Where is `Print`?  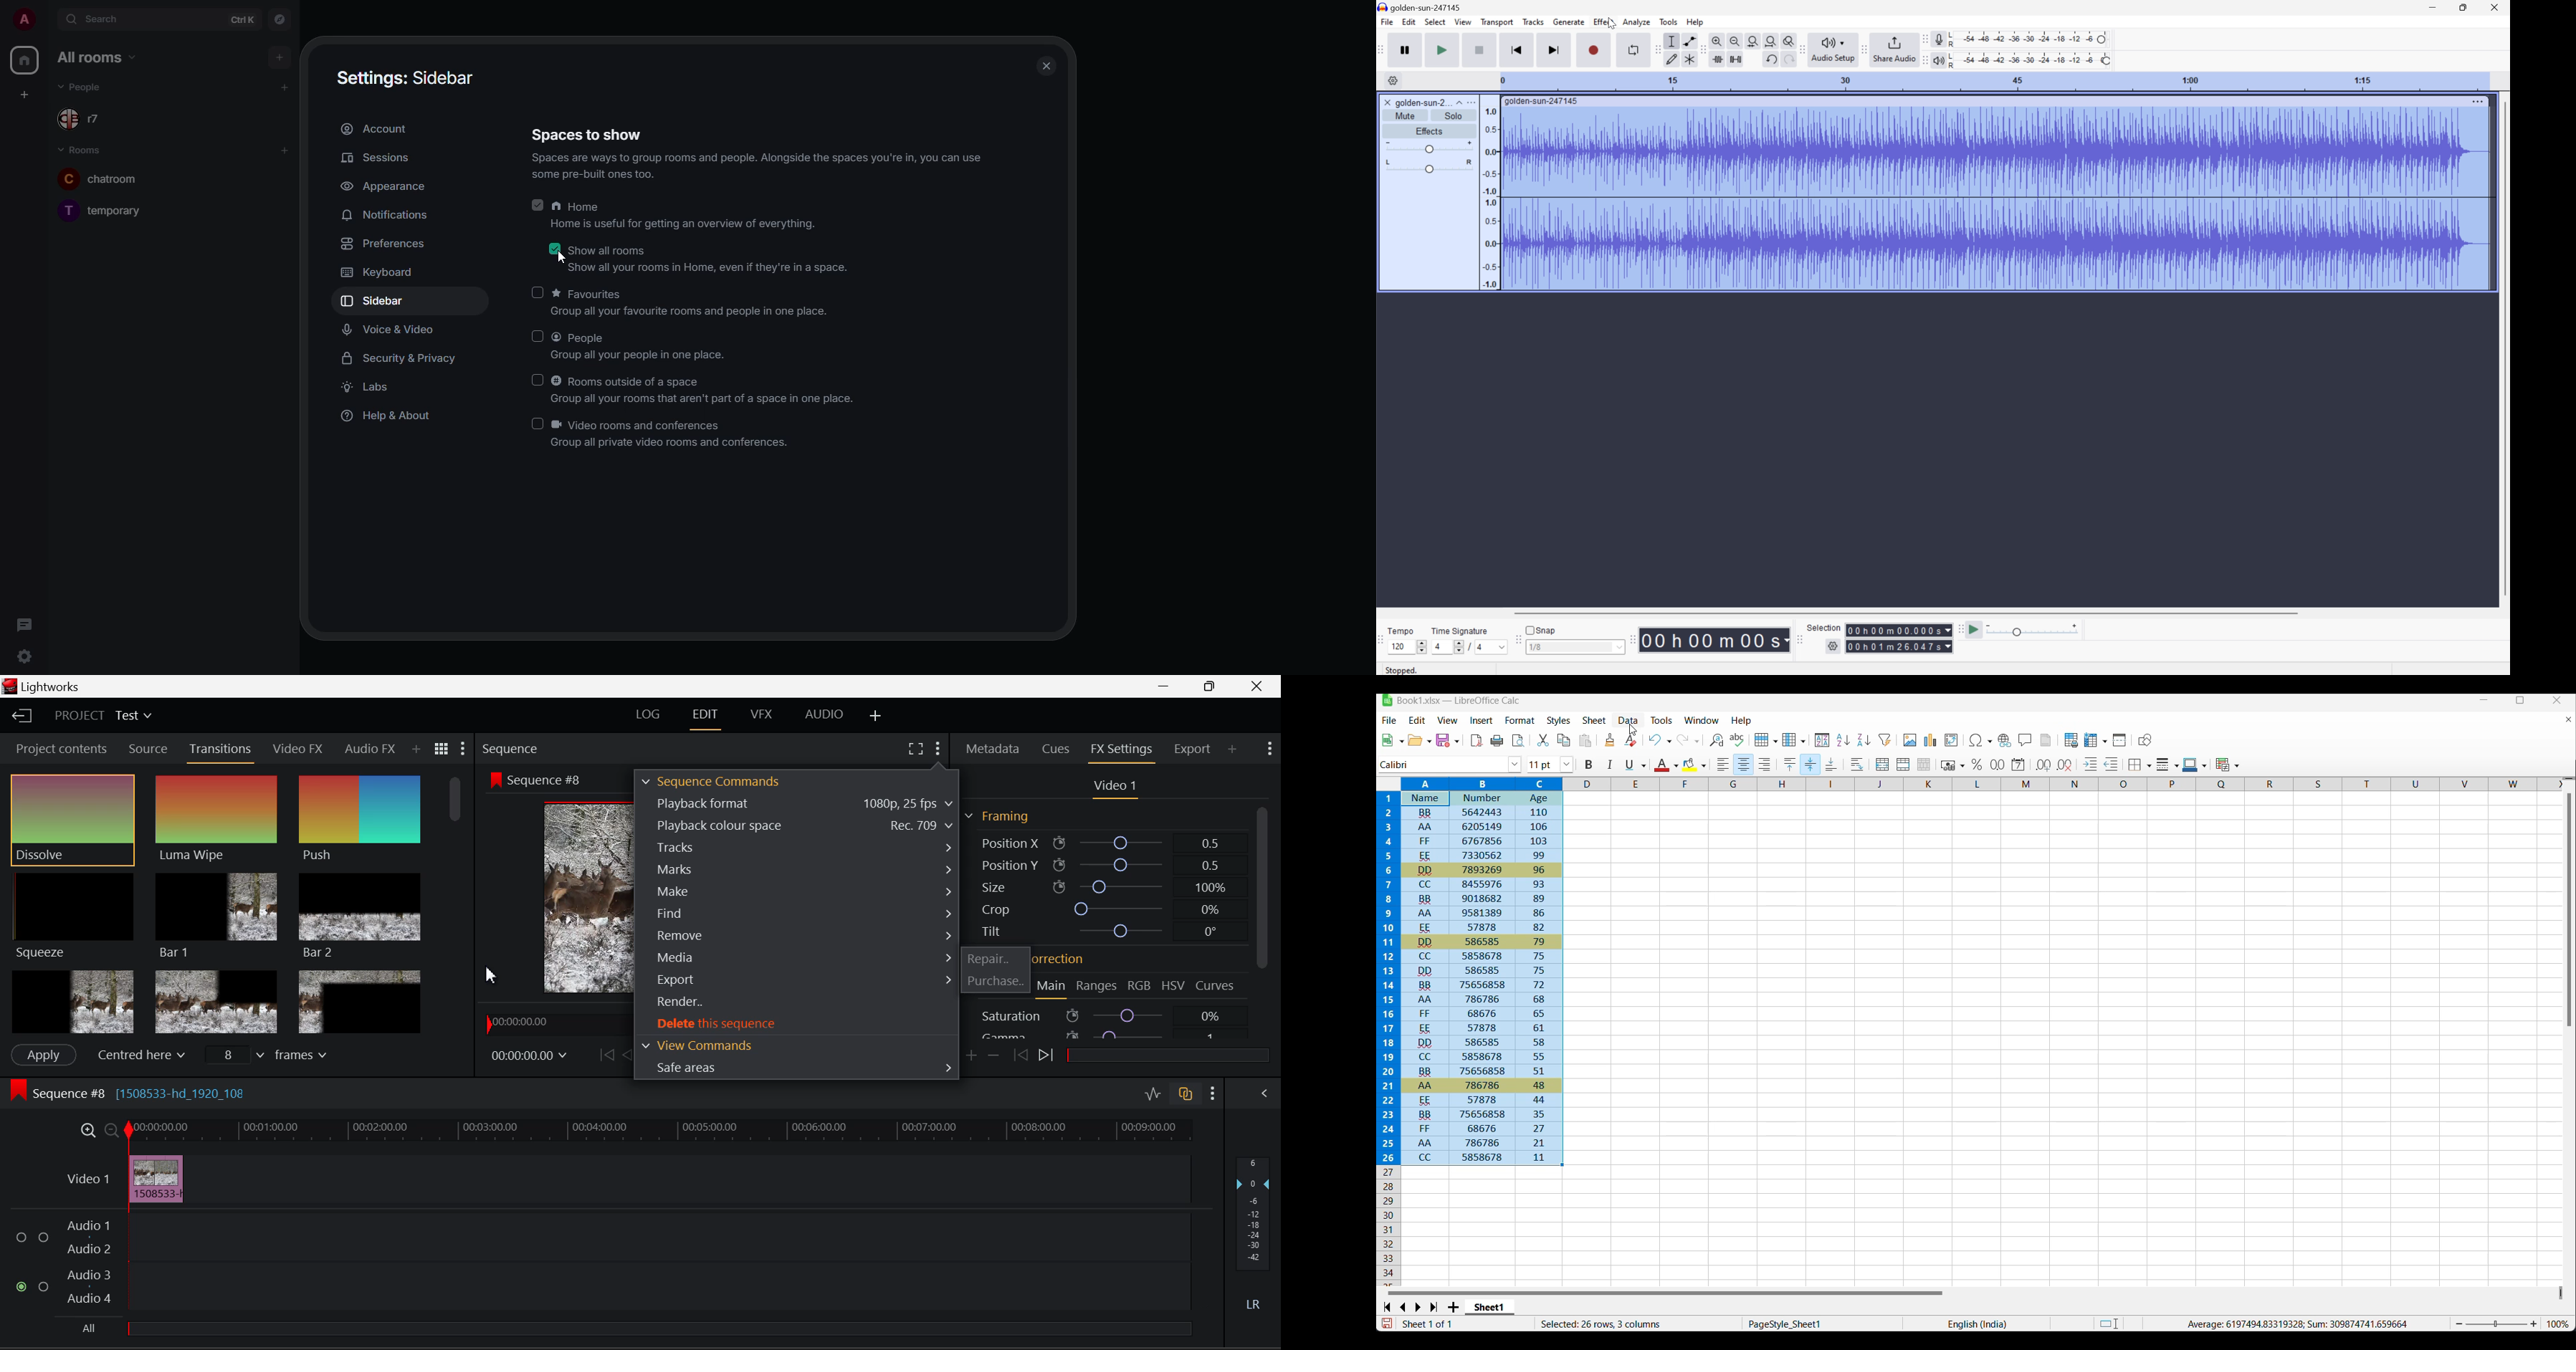
Print is located at coordinates (1497, 741).